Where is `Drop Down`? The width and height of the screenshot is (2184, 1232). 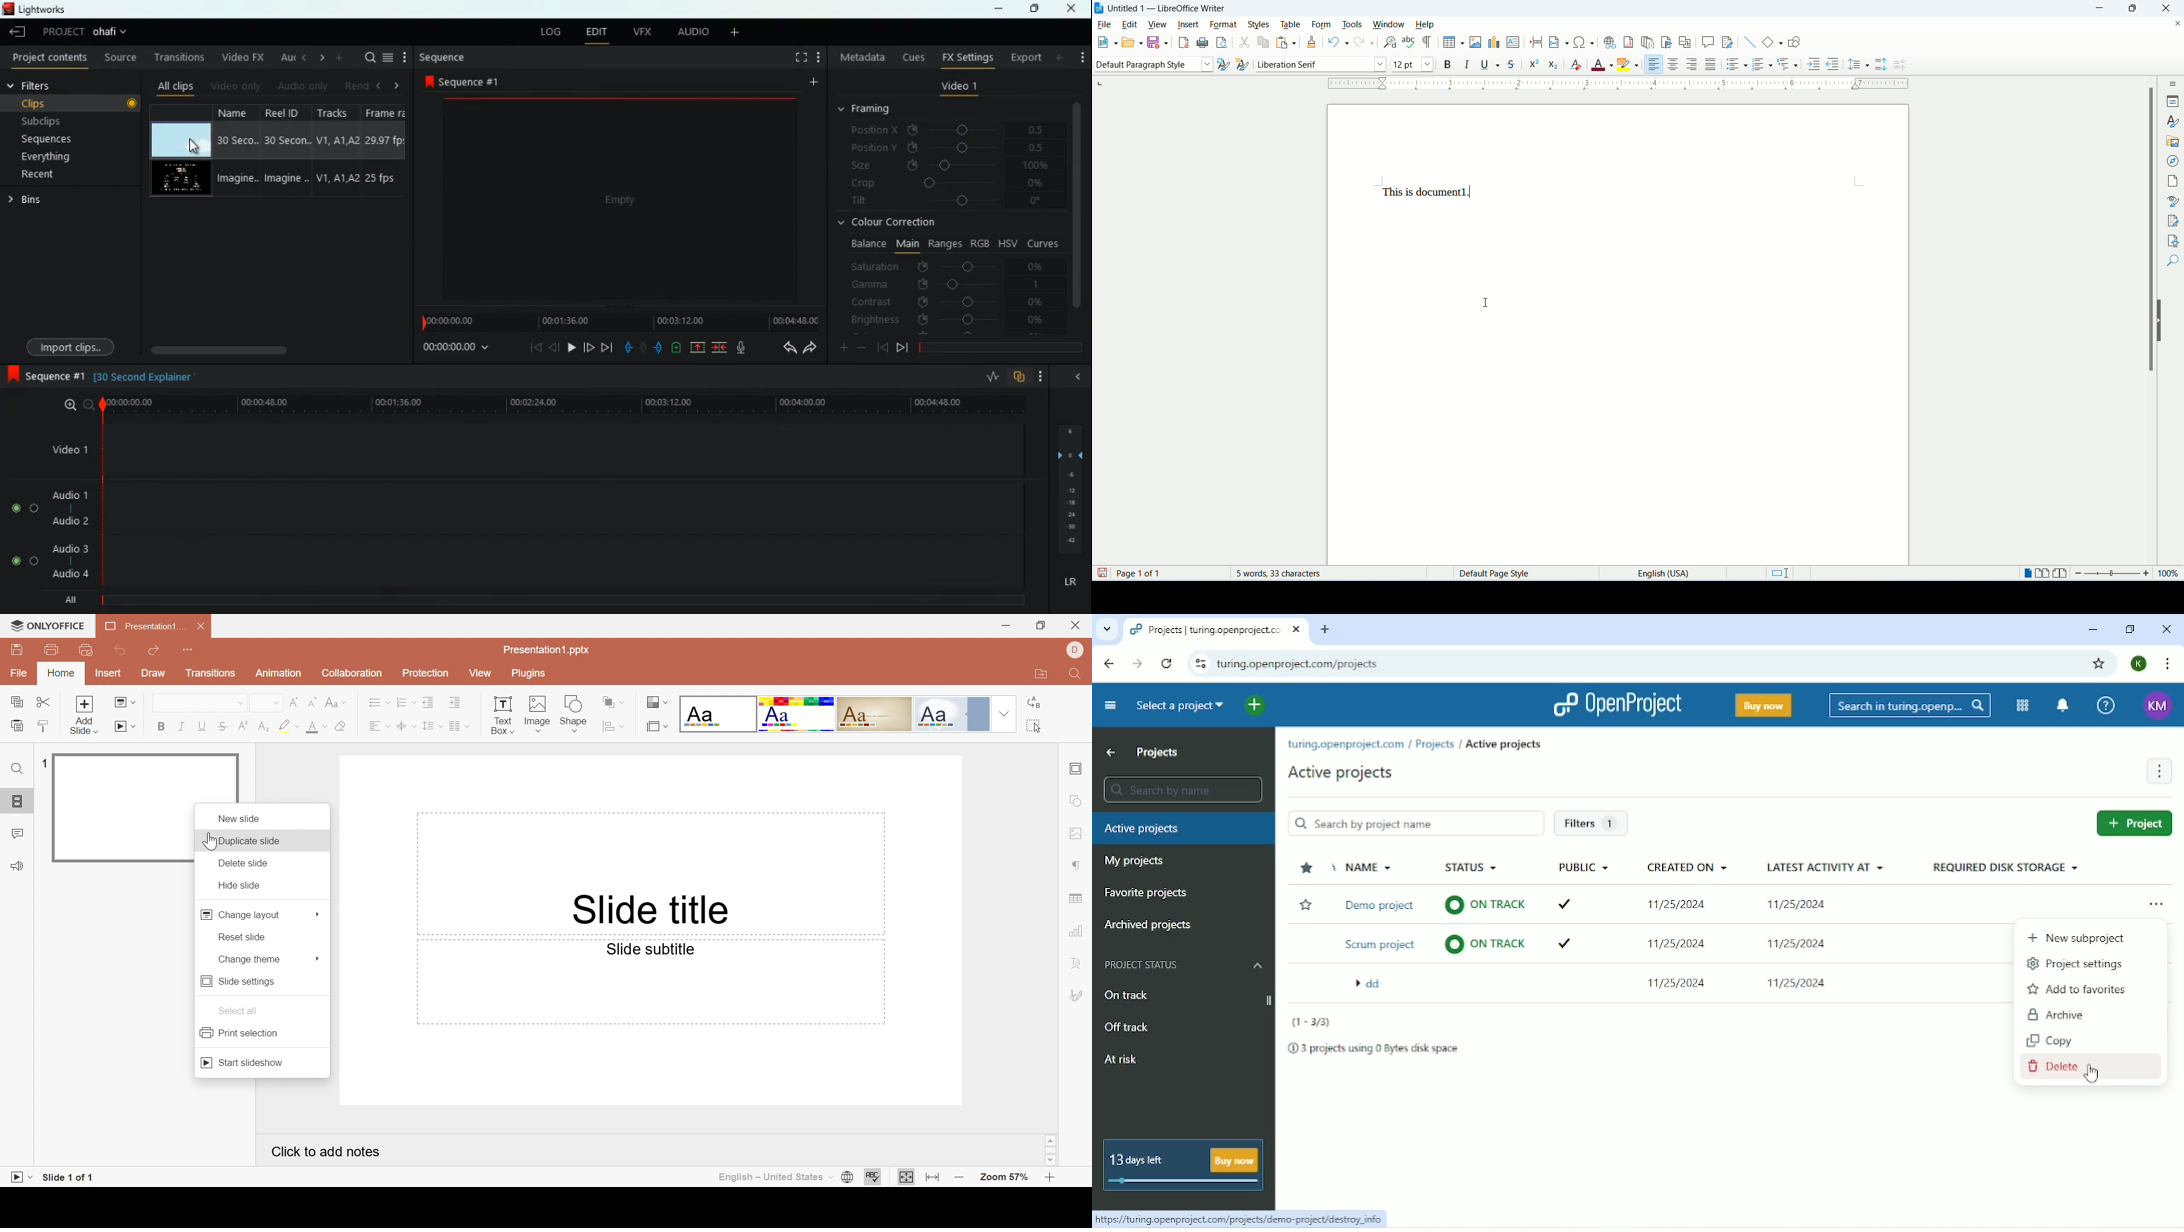 Drop Down is located at coordinates (297, 725).